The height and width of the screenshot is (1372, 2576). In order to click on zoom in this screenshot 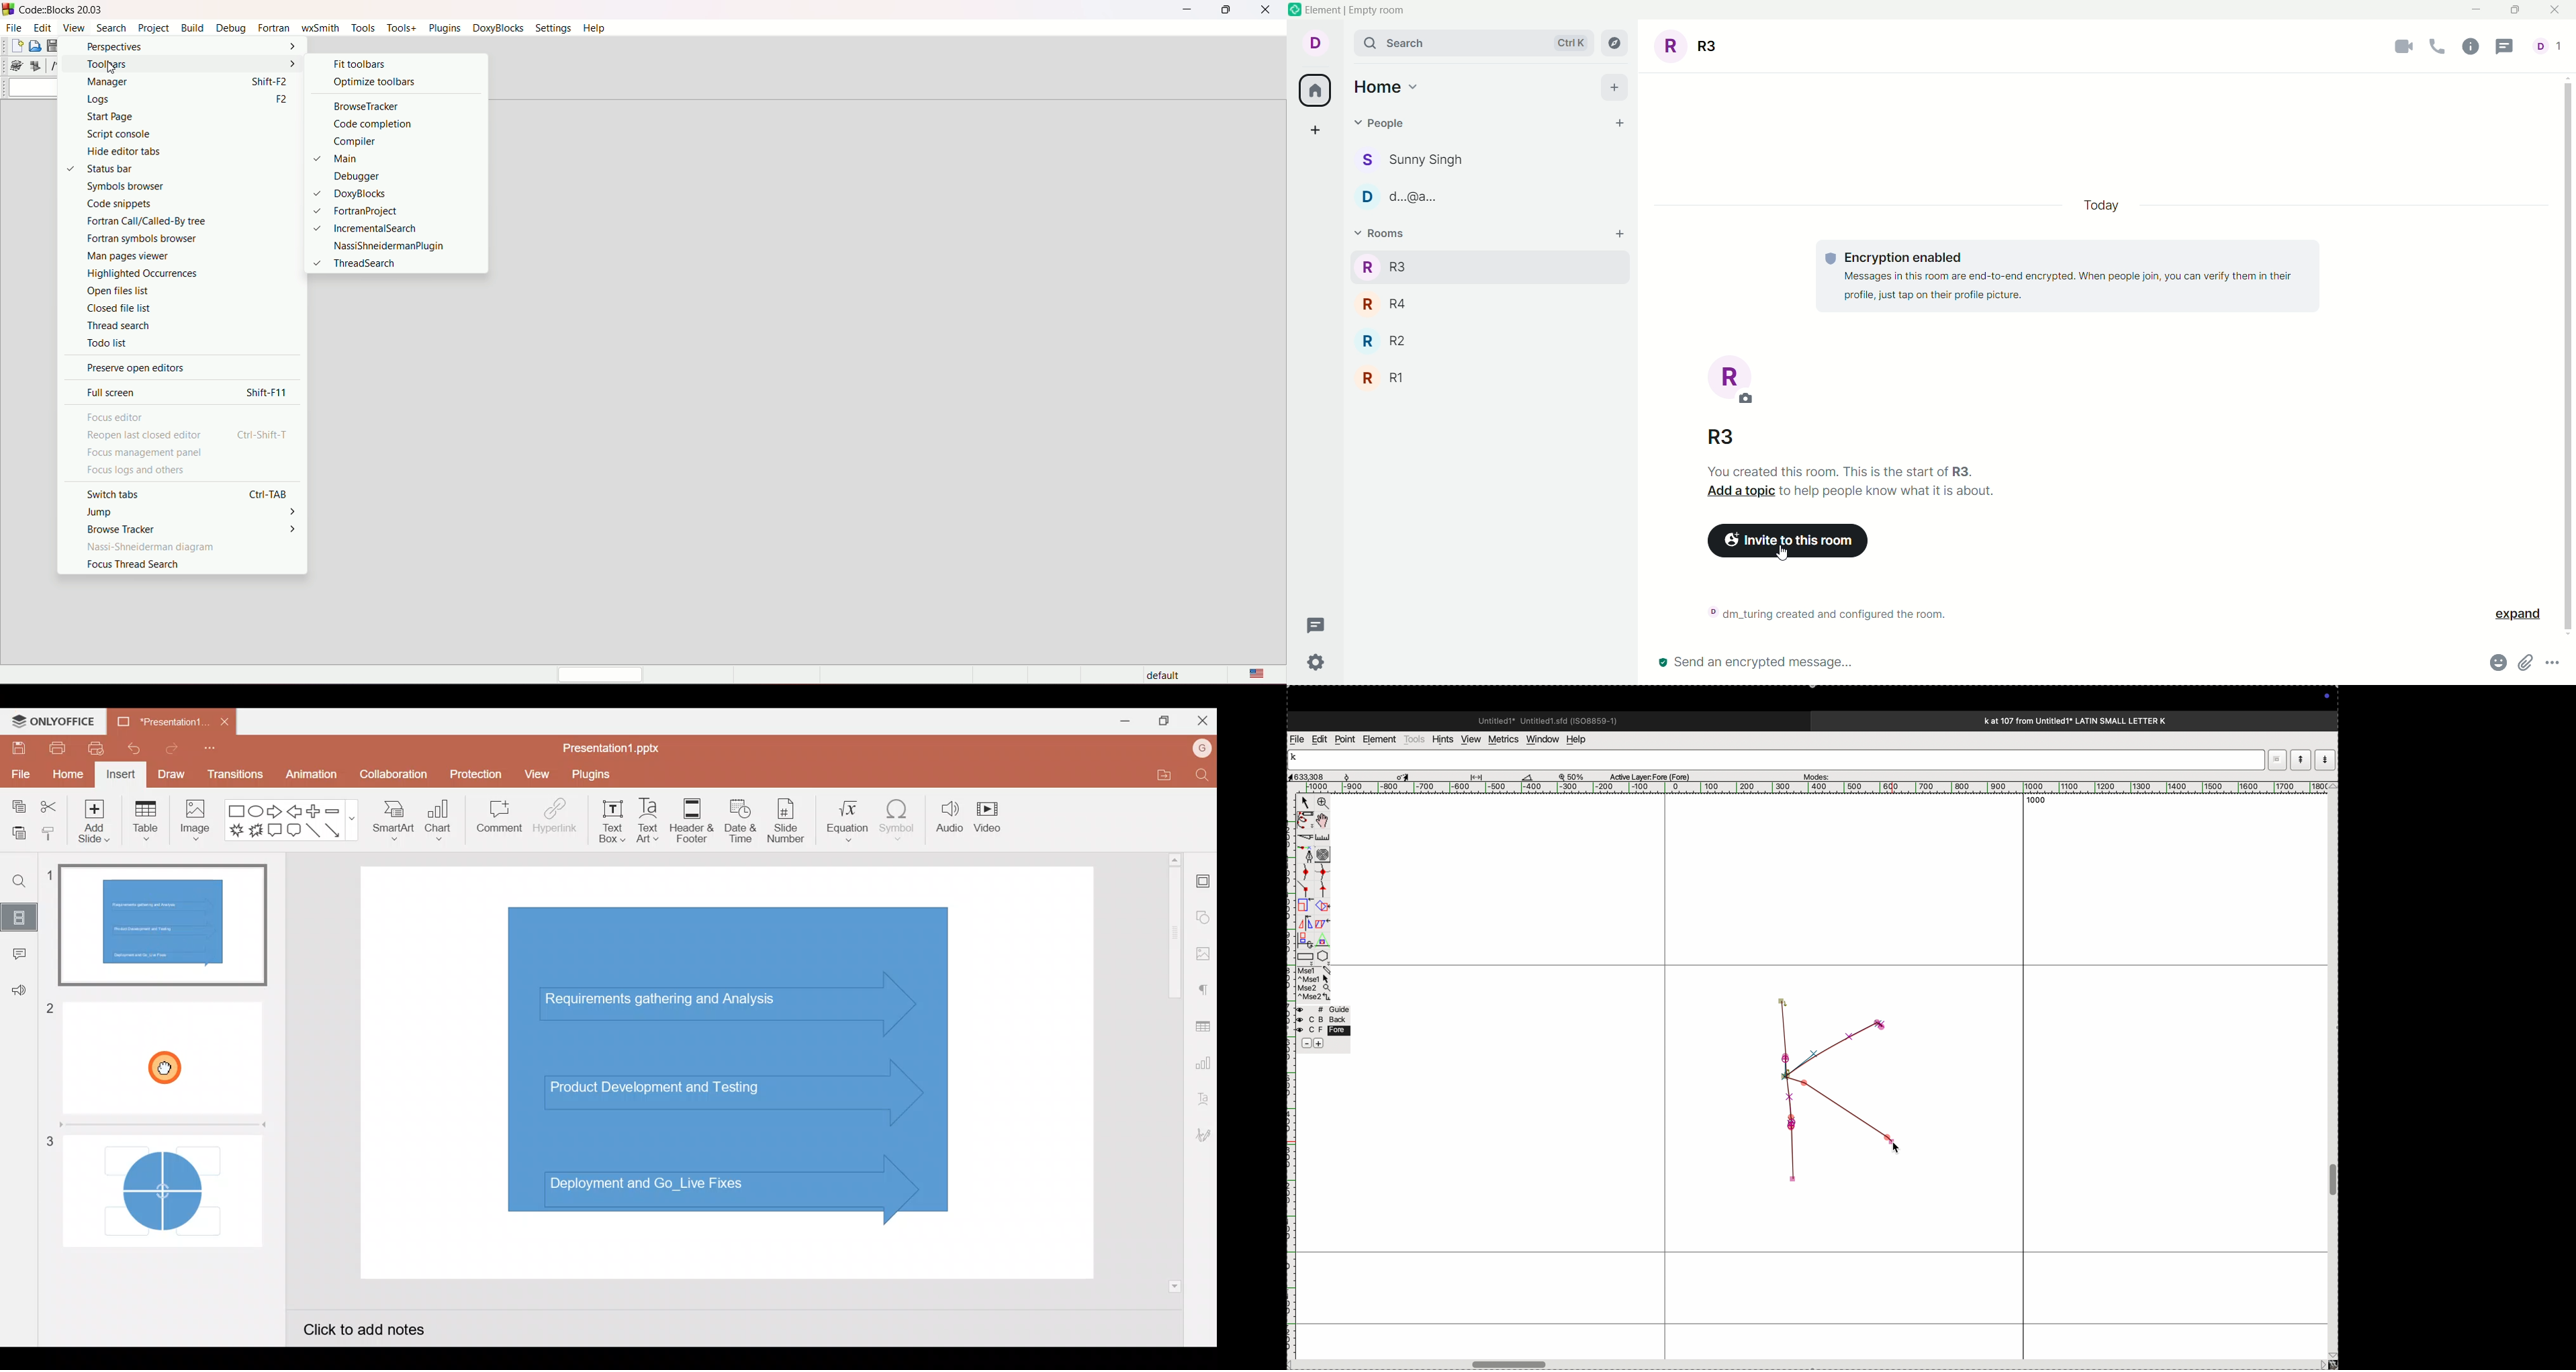, I will do `click(1321, 804)`.